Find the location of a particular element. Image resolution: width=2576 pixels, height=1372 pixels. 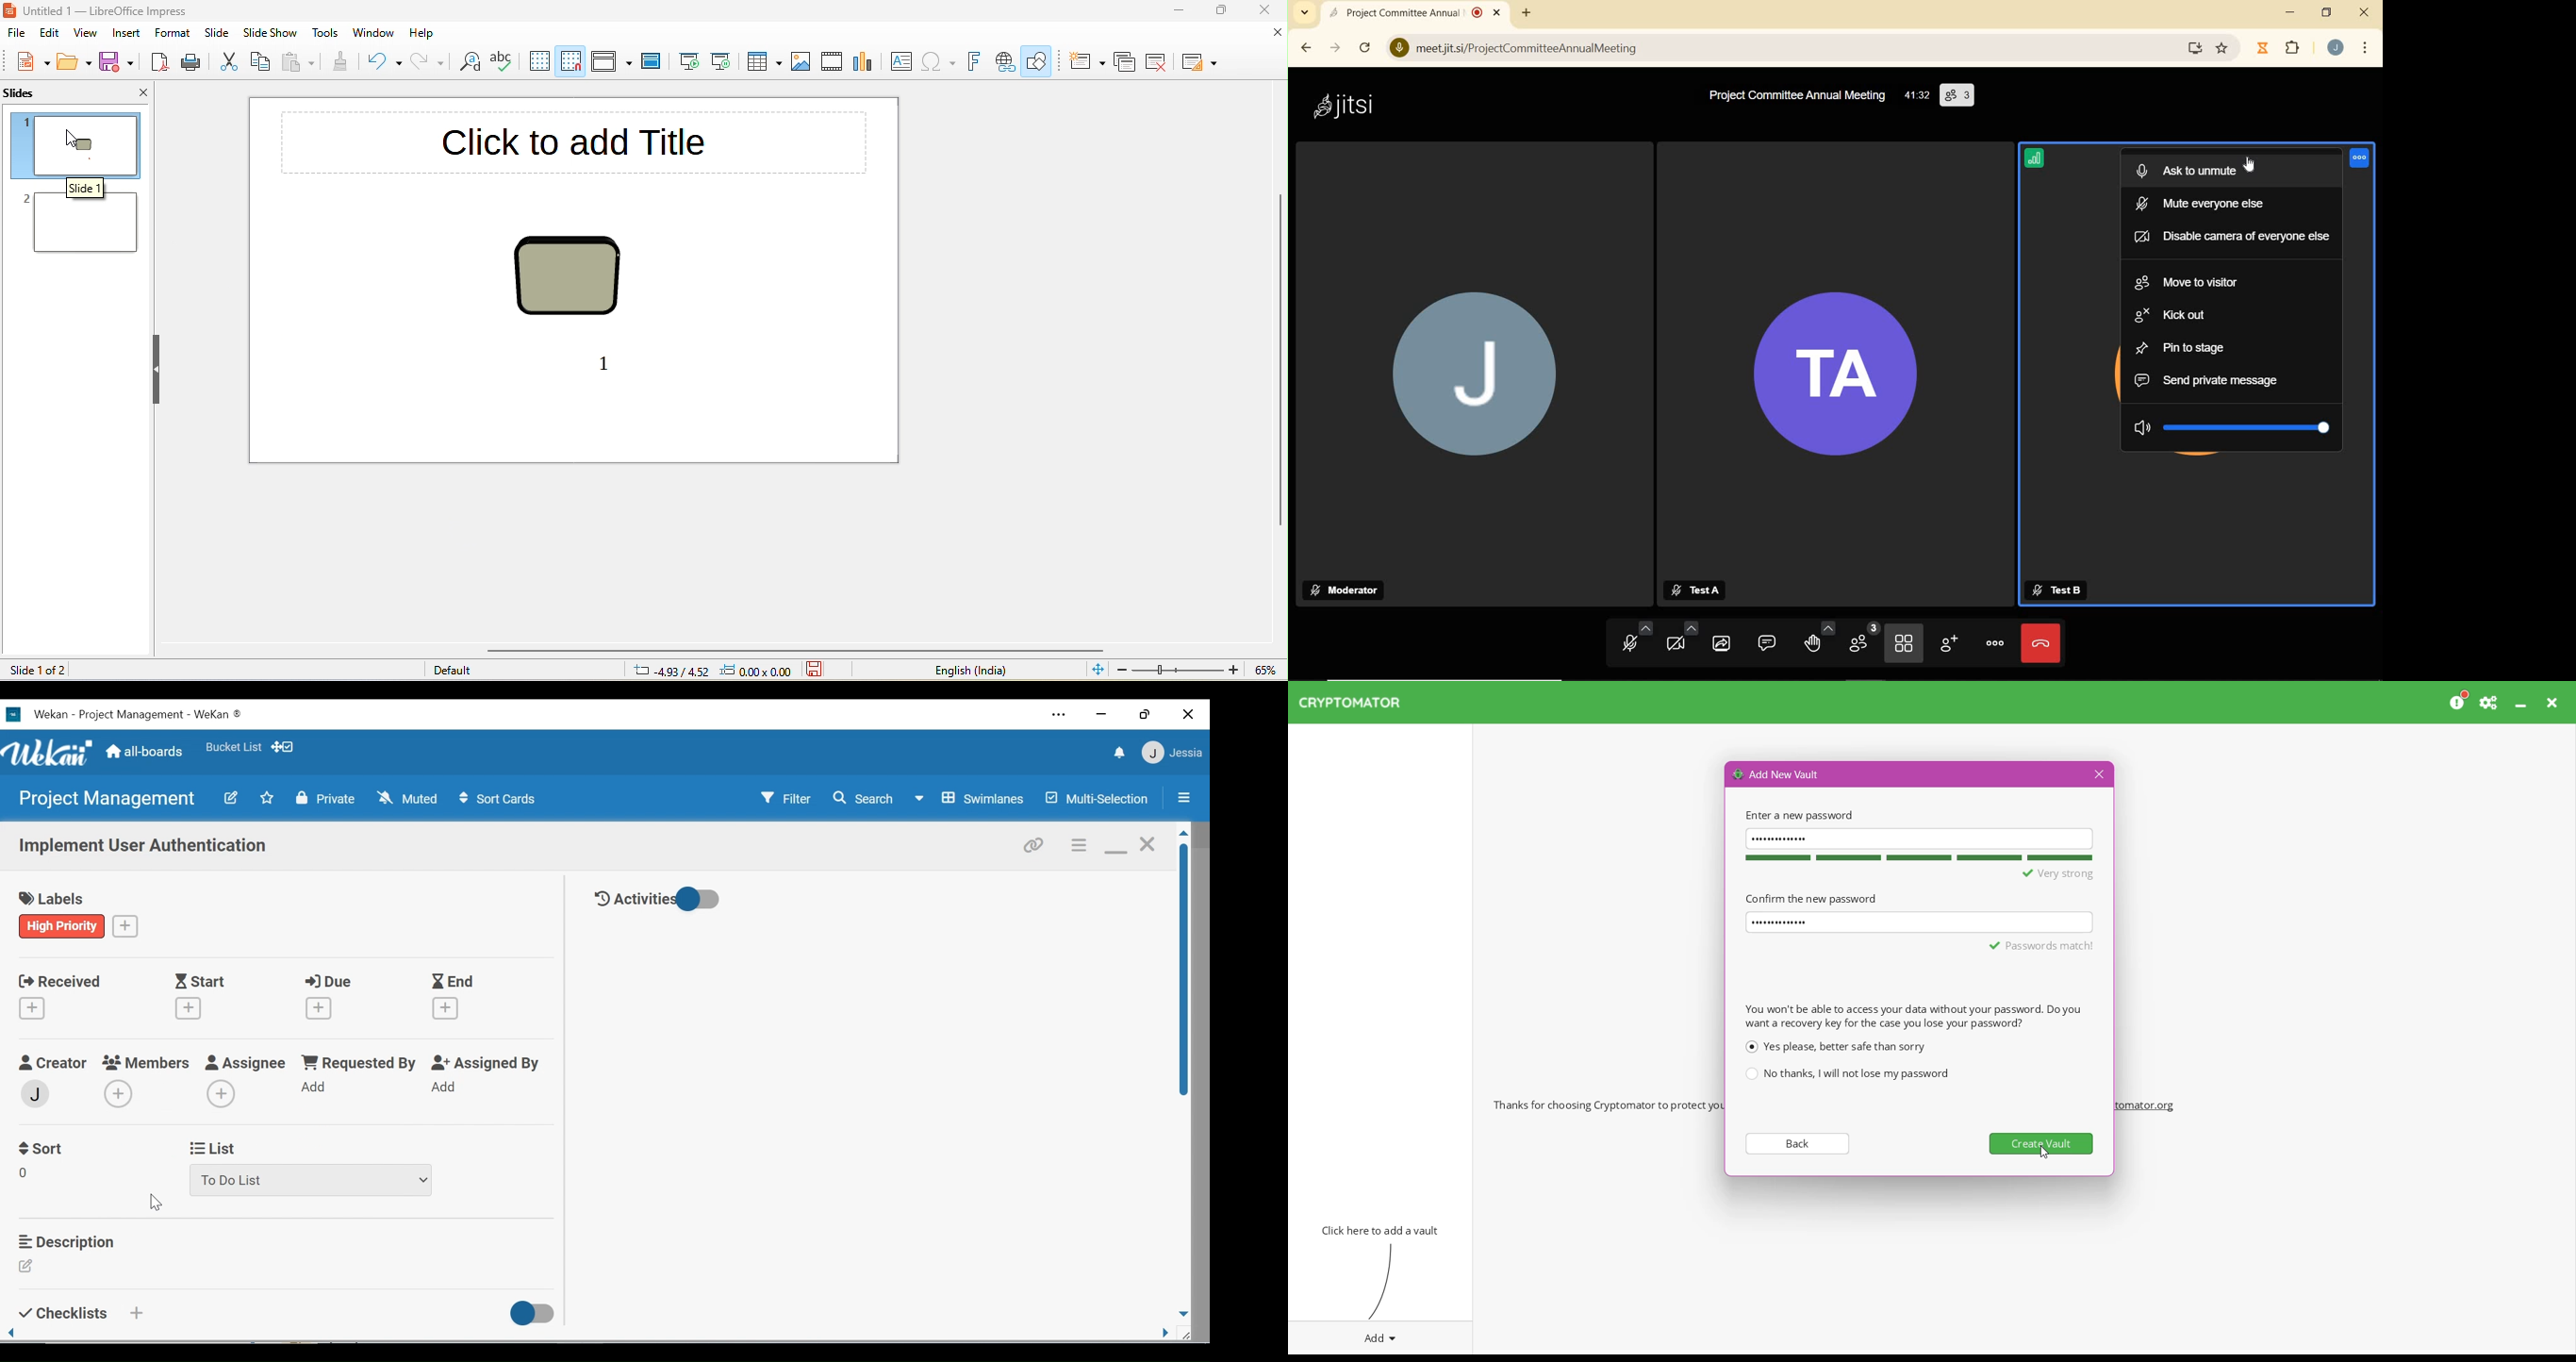

toggle Activities is located at coordinates (661, 899).